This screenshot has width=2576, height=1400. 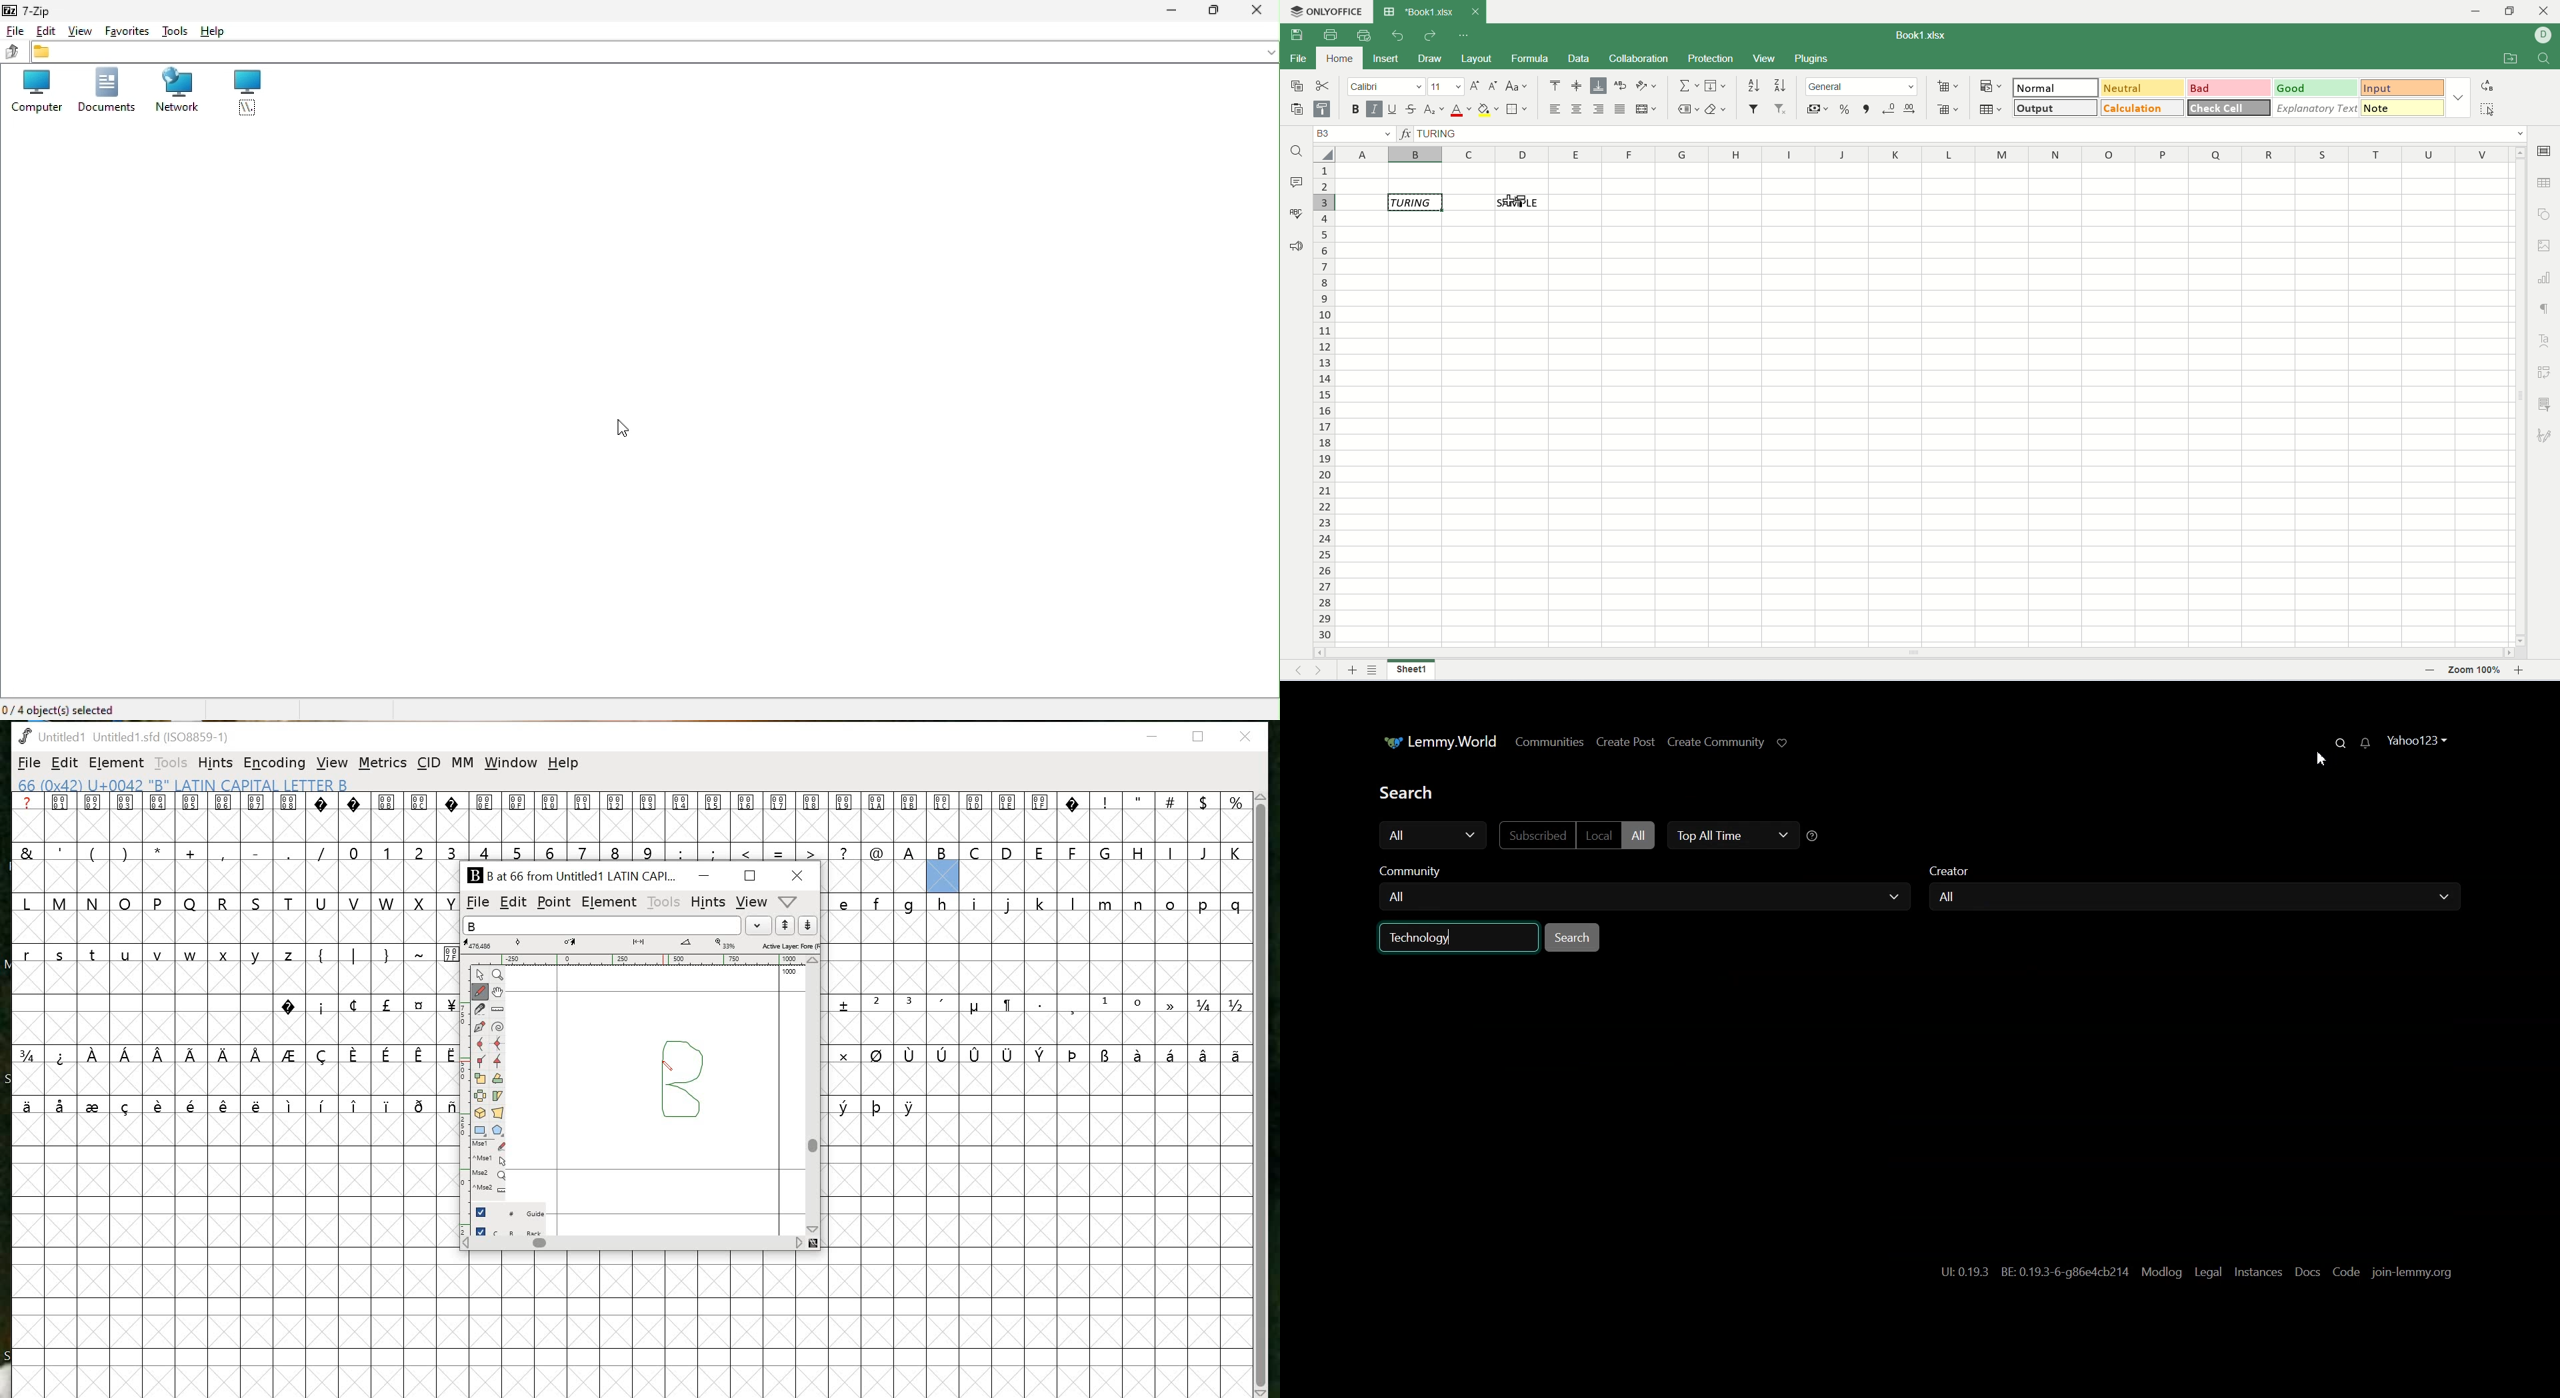 What do you see at coordinates (1782, 109) in the screenshot?
I see `remove` at bounding box center [1782, 109].